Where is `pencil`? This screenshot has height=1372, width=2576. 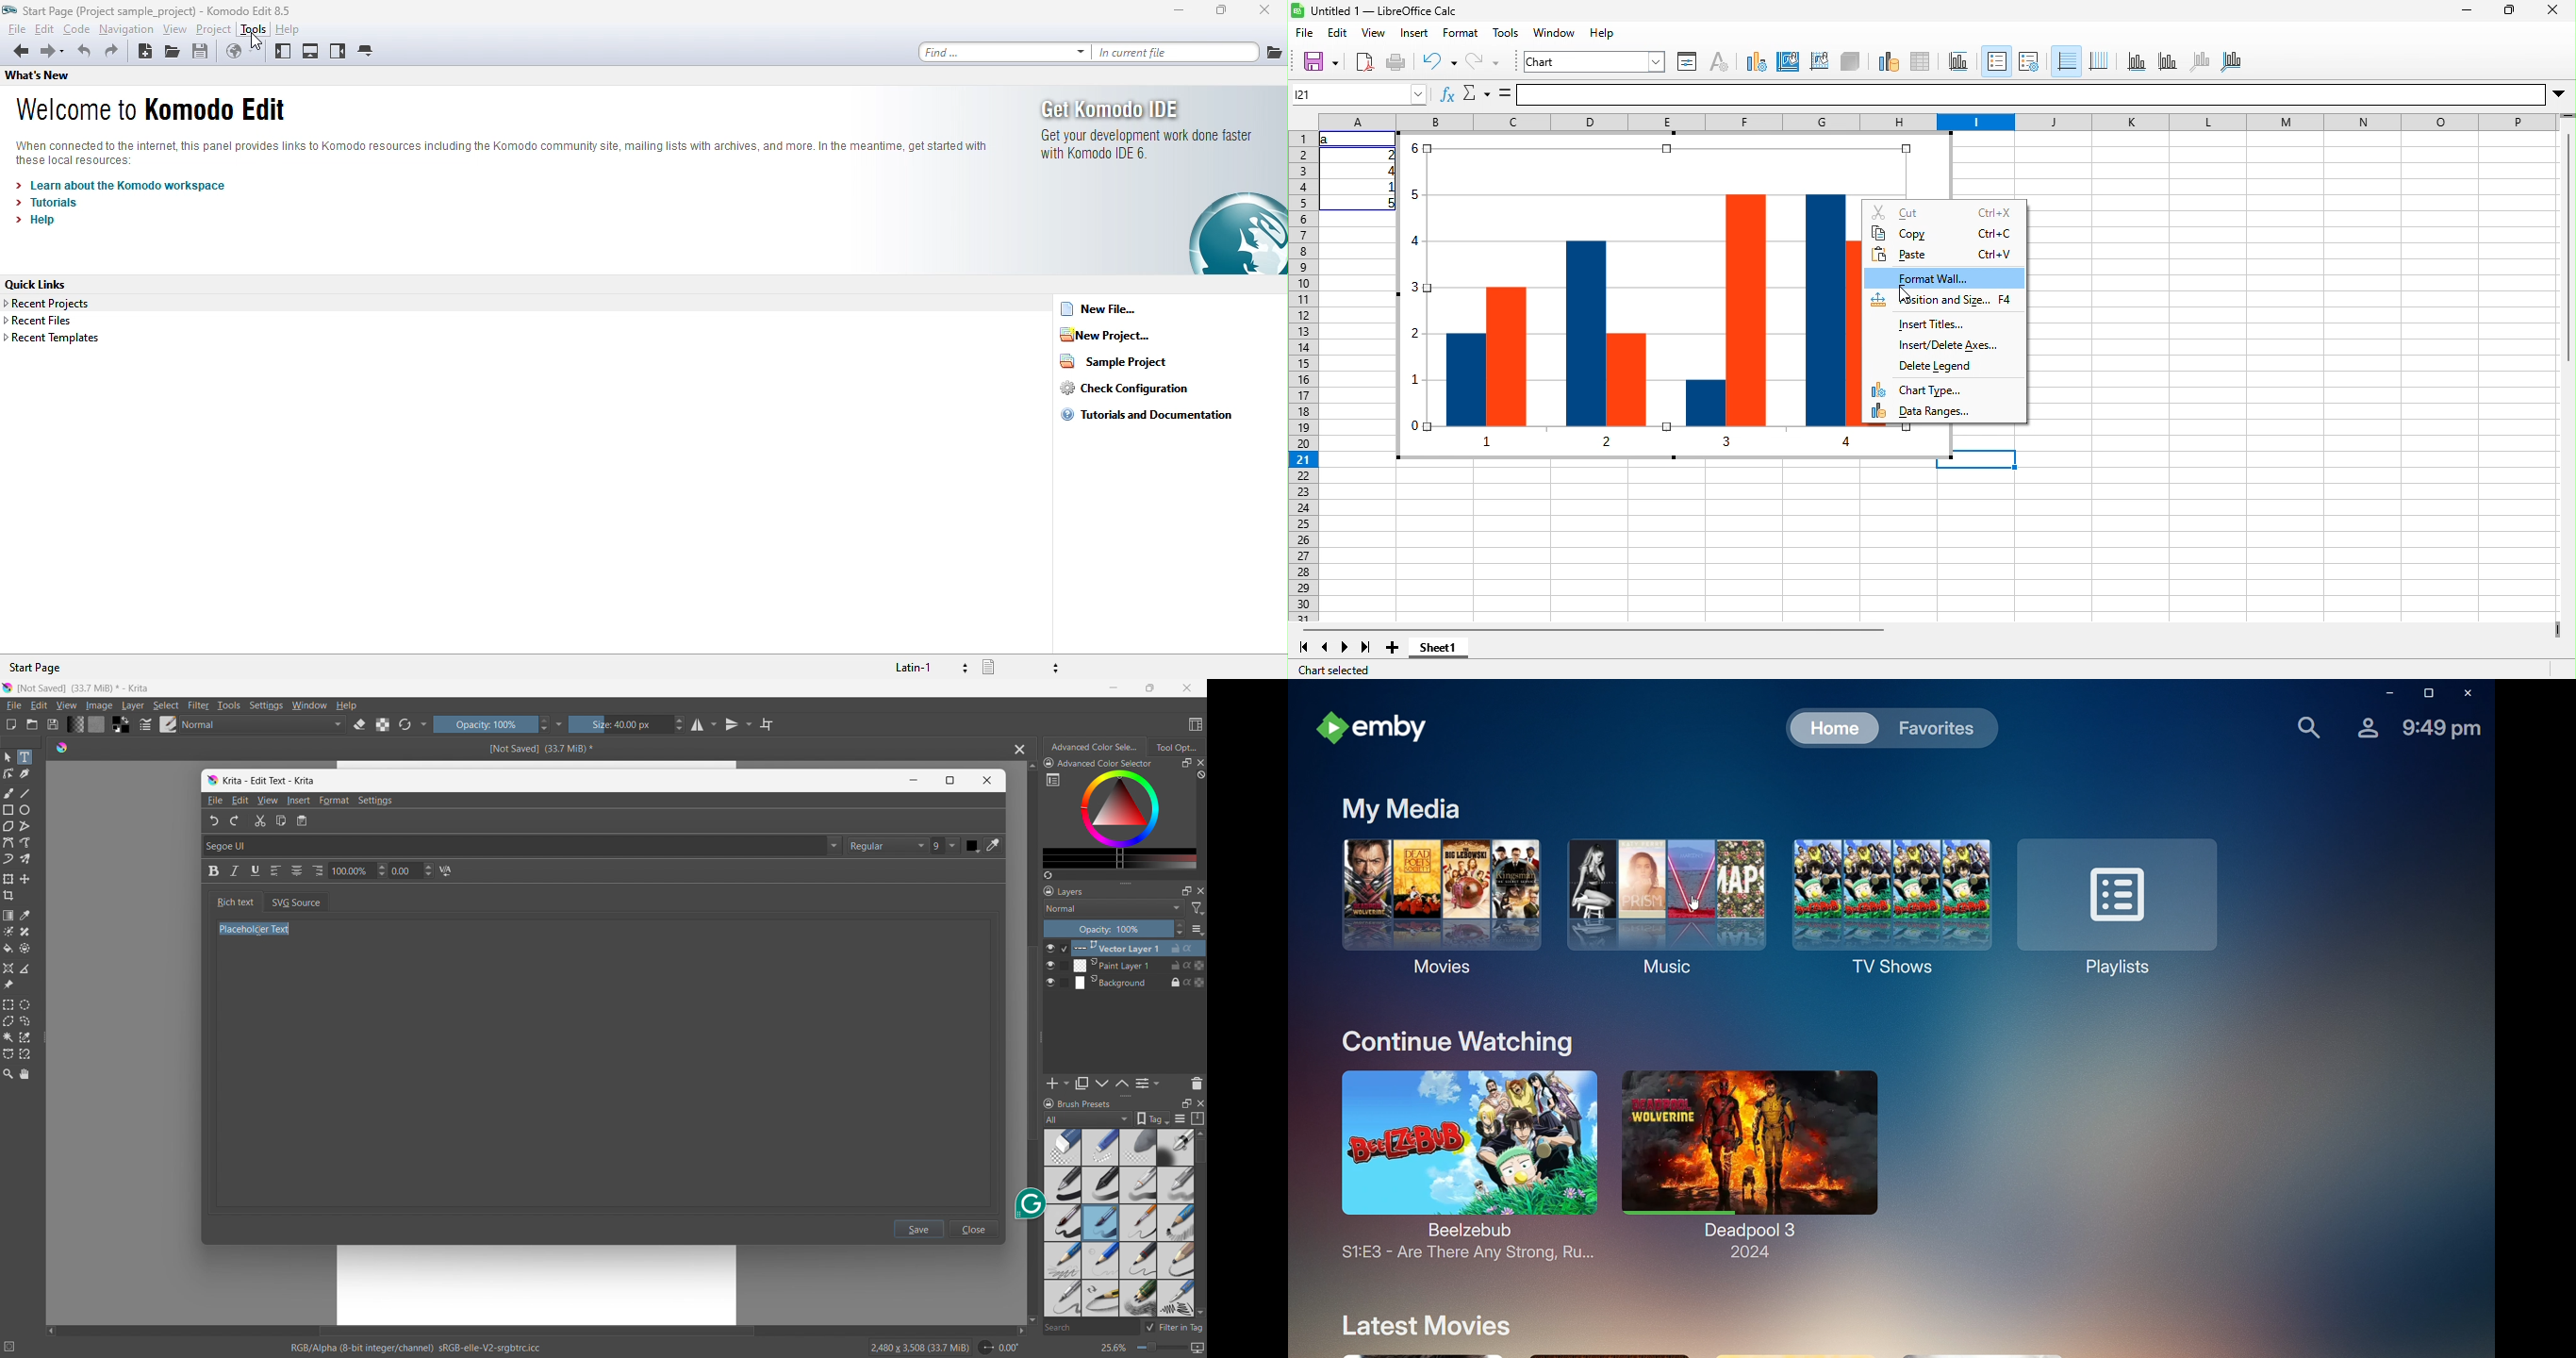 pencil is located at coordinates (1175, 1298).